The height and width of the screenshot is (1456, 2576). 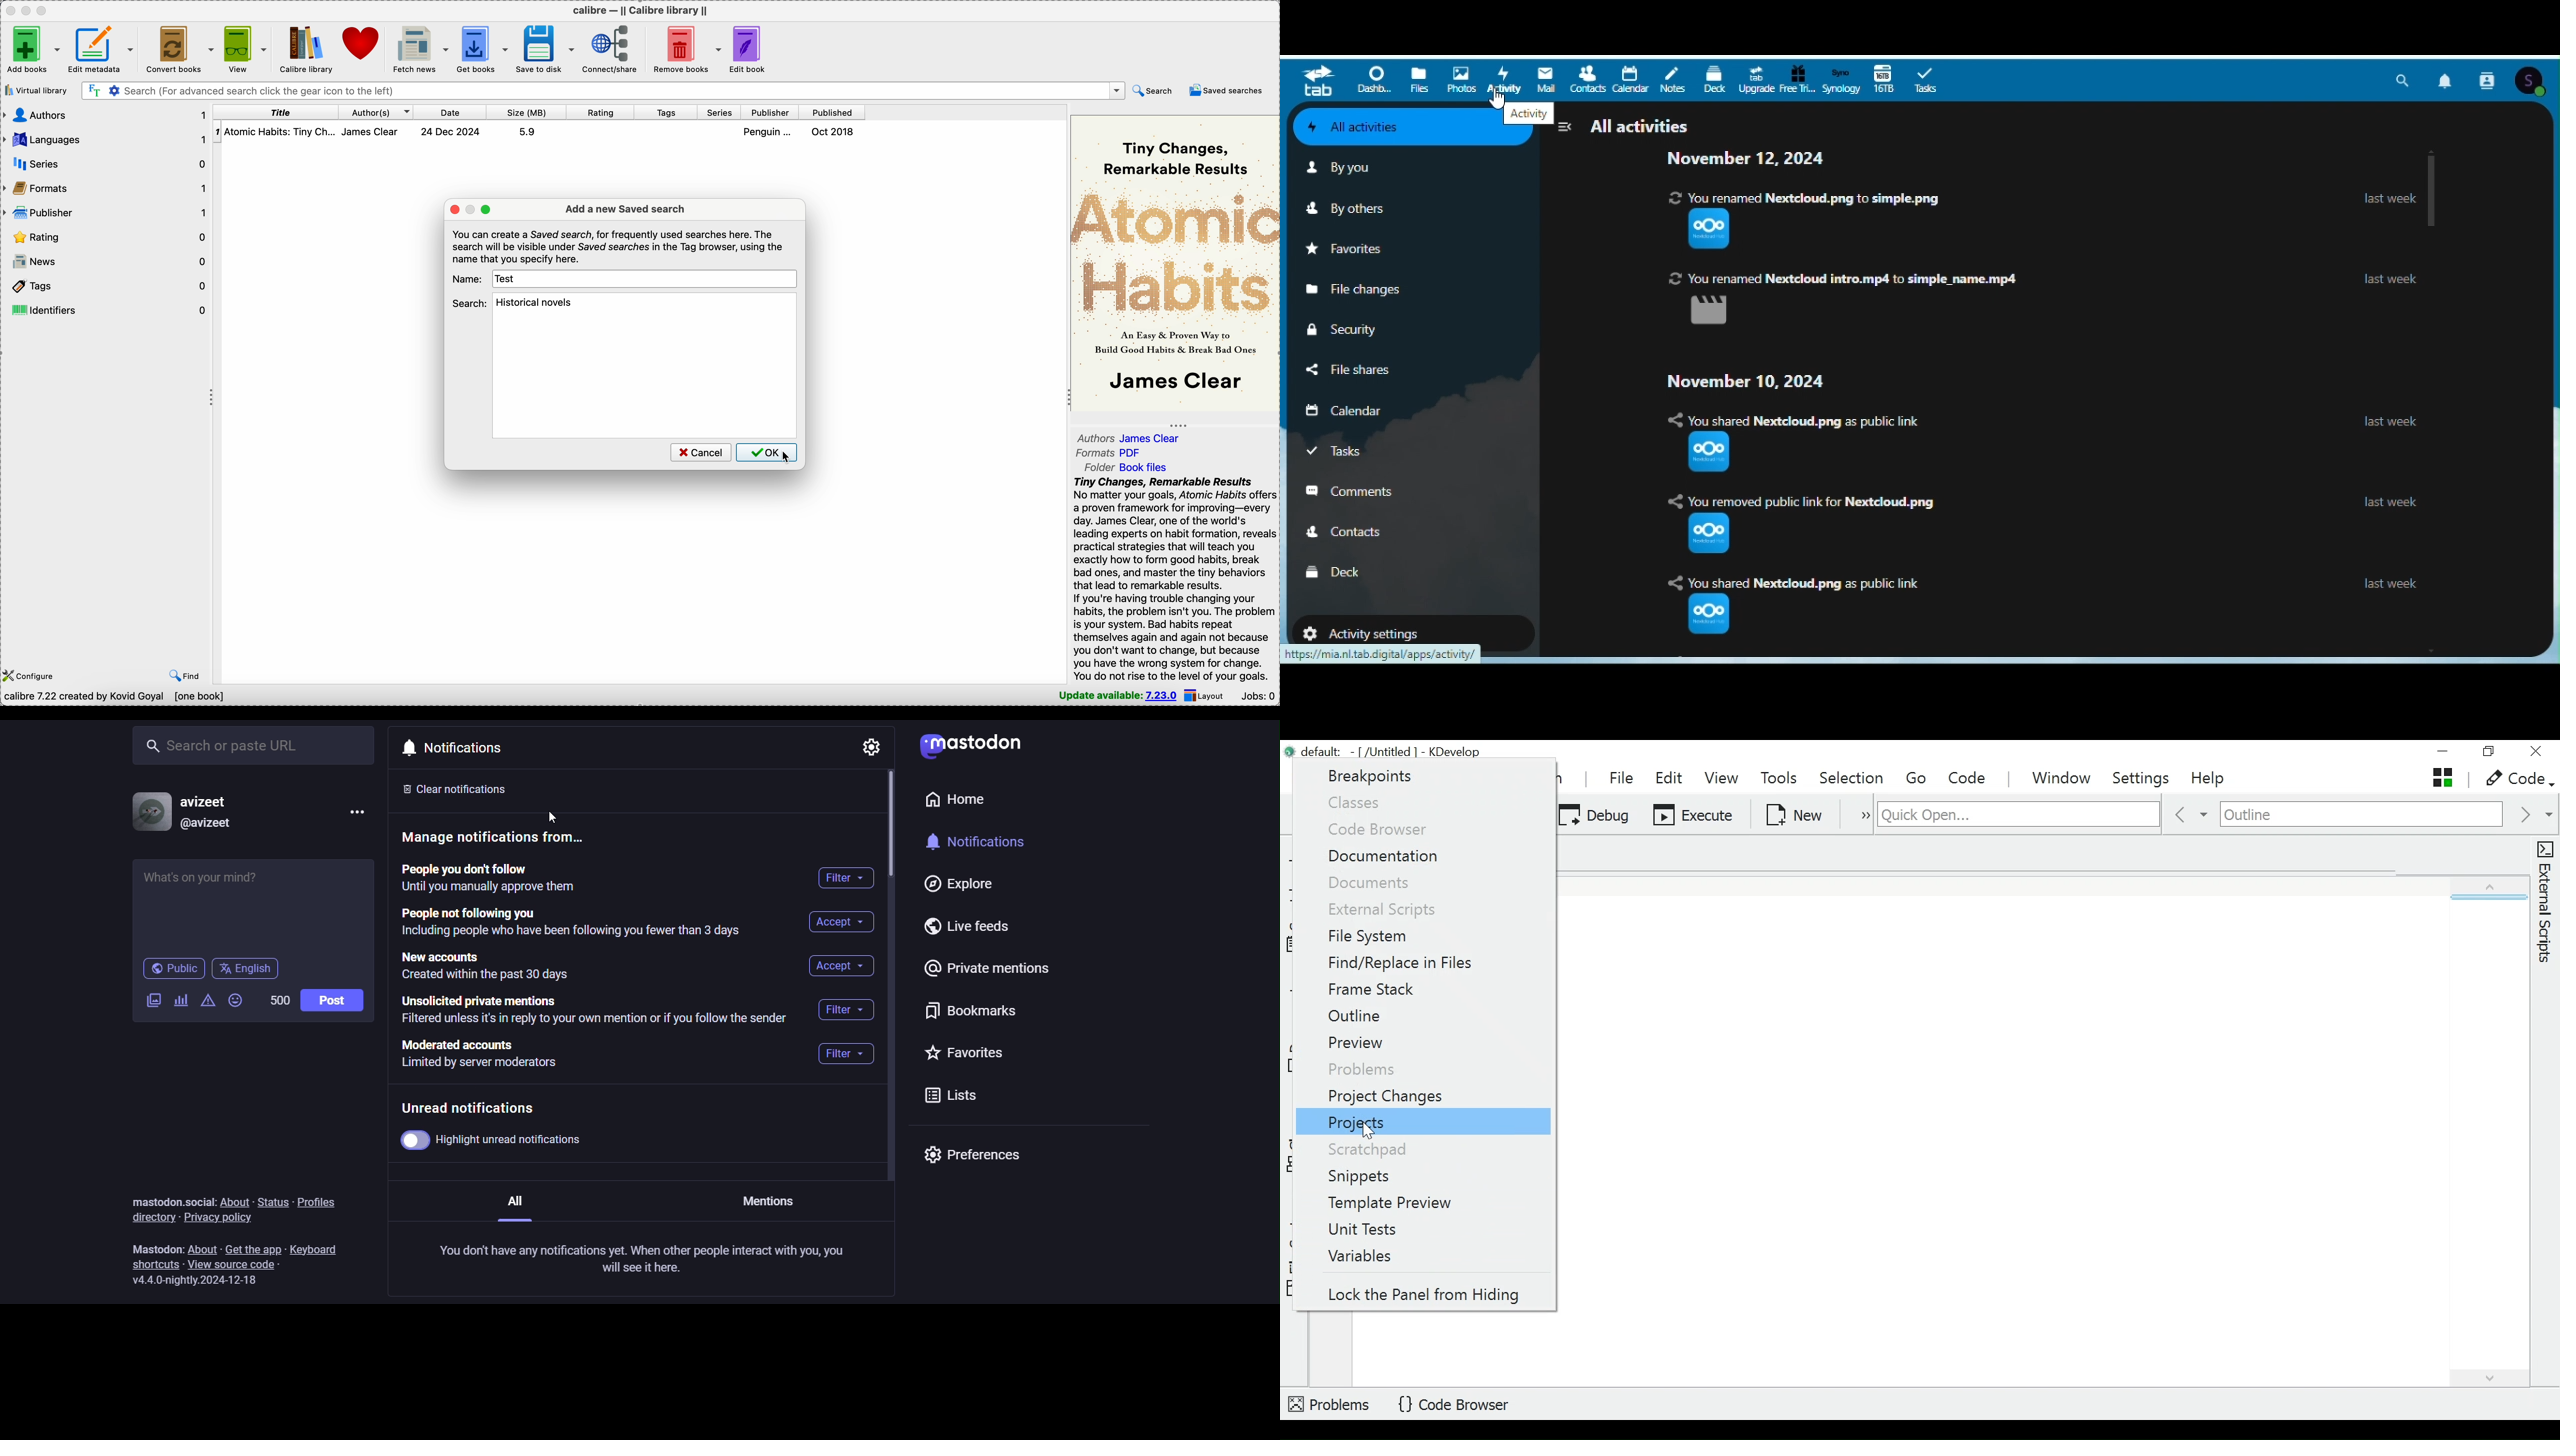 What do you see at coordinates (1168, 580) in the screenshot?
I see `Tiny Changes, Remarkable Results

No matter your goals, Atomic Habits offers
a proven framework for improving—every
day. James Clear, one of the world's
leading experts on habit formation, reveals
practical strategies that will teach you
exactly how to form good habits, break
bad ones, and master the tiny behaviors
that lead to remarkable results.

If you're having trouble changing your
habits, the problem isn't you. The problem
is your system. Bad habits repeat
themselves again and again not because
you don't want to change, but because
you have the wrong system for change.
You do not rise to the level of your goals.` at bounding box center [1168, 580].